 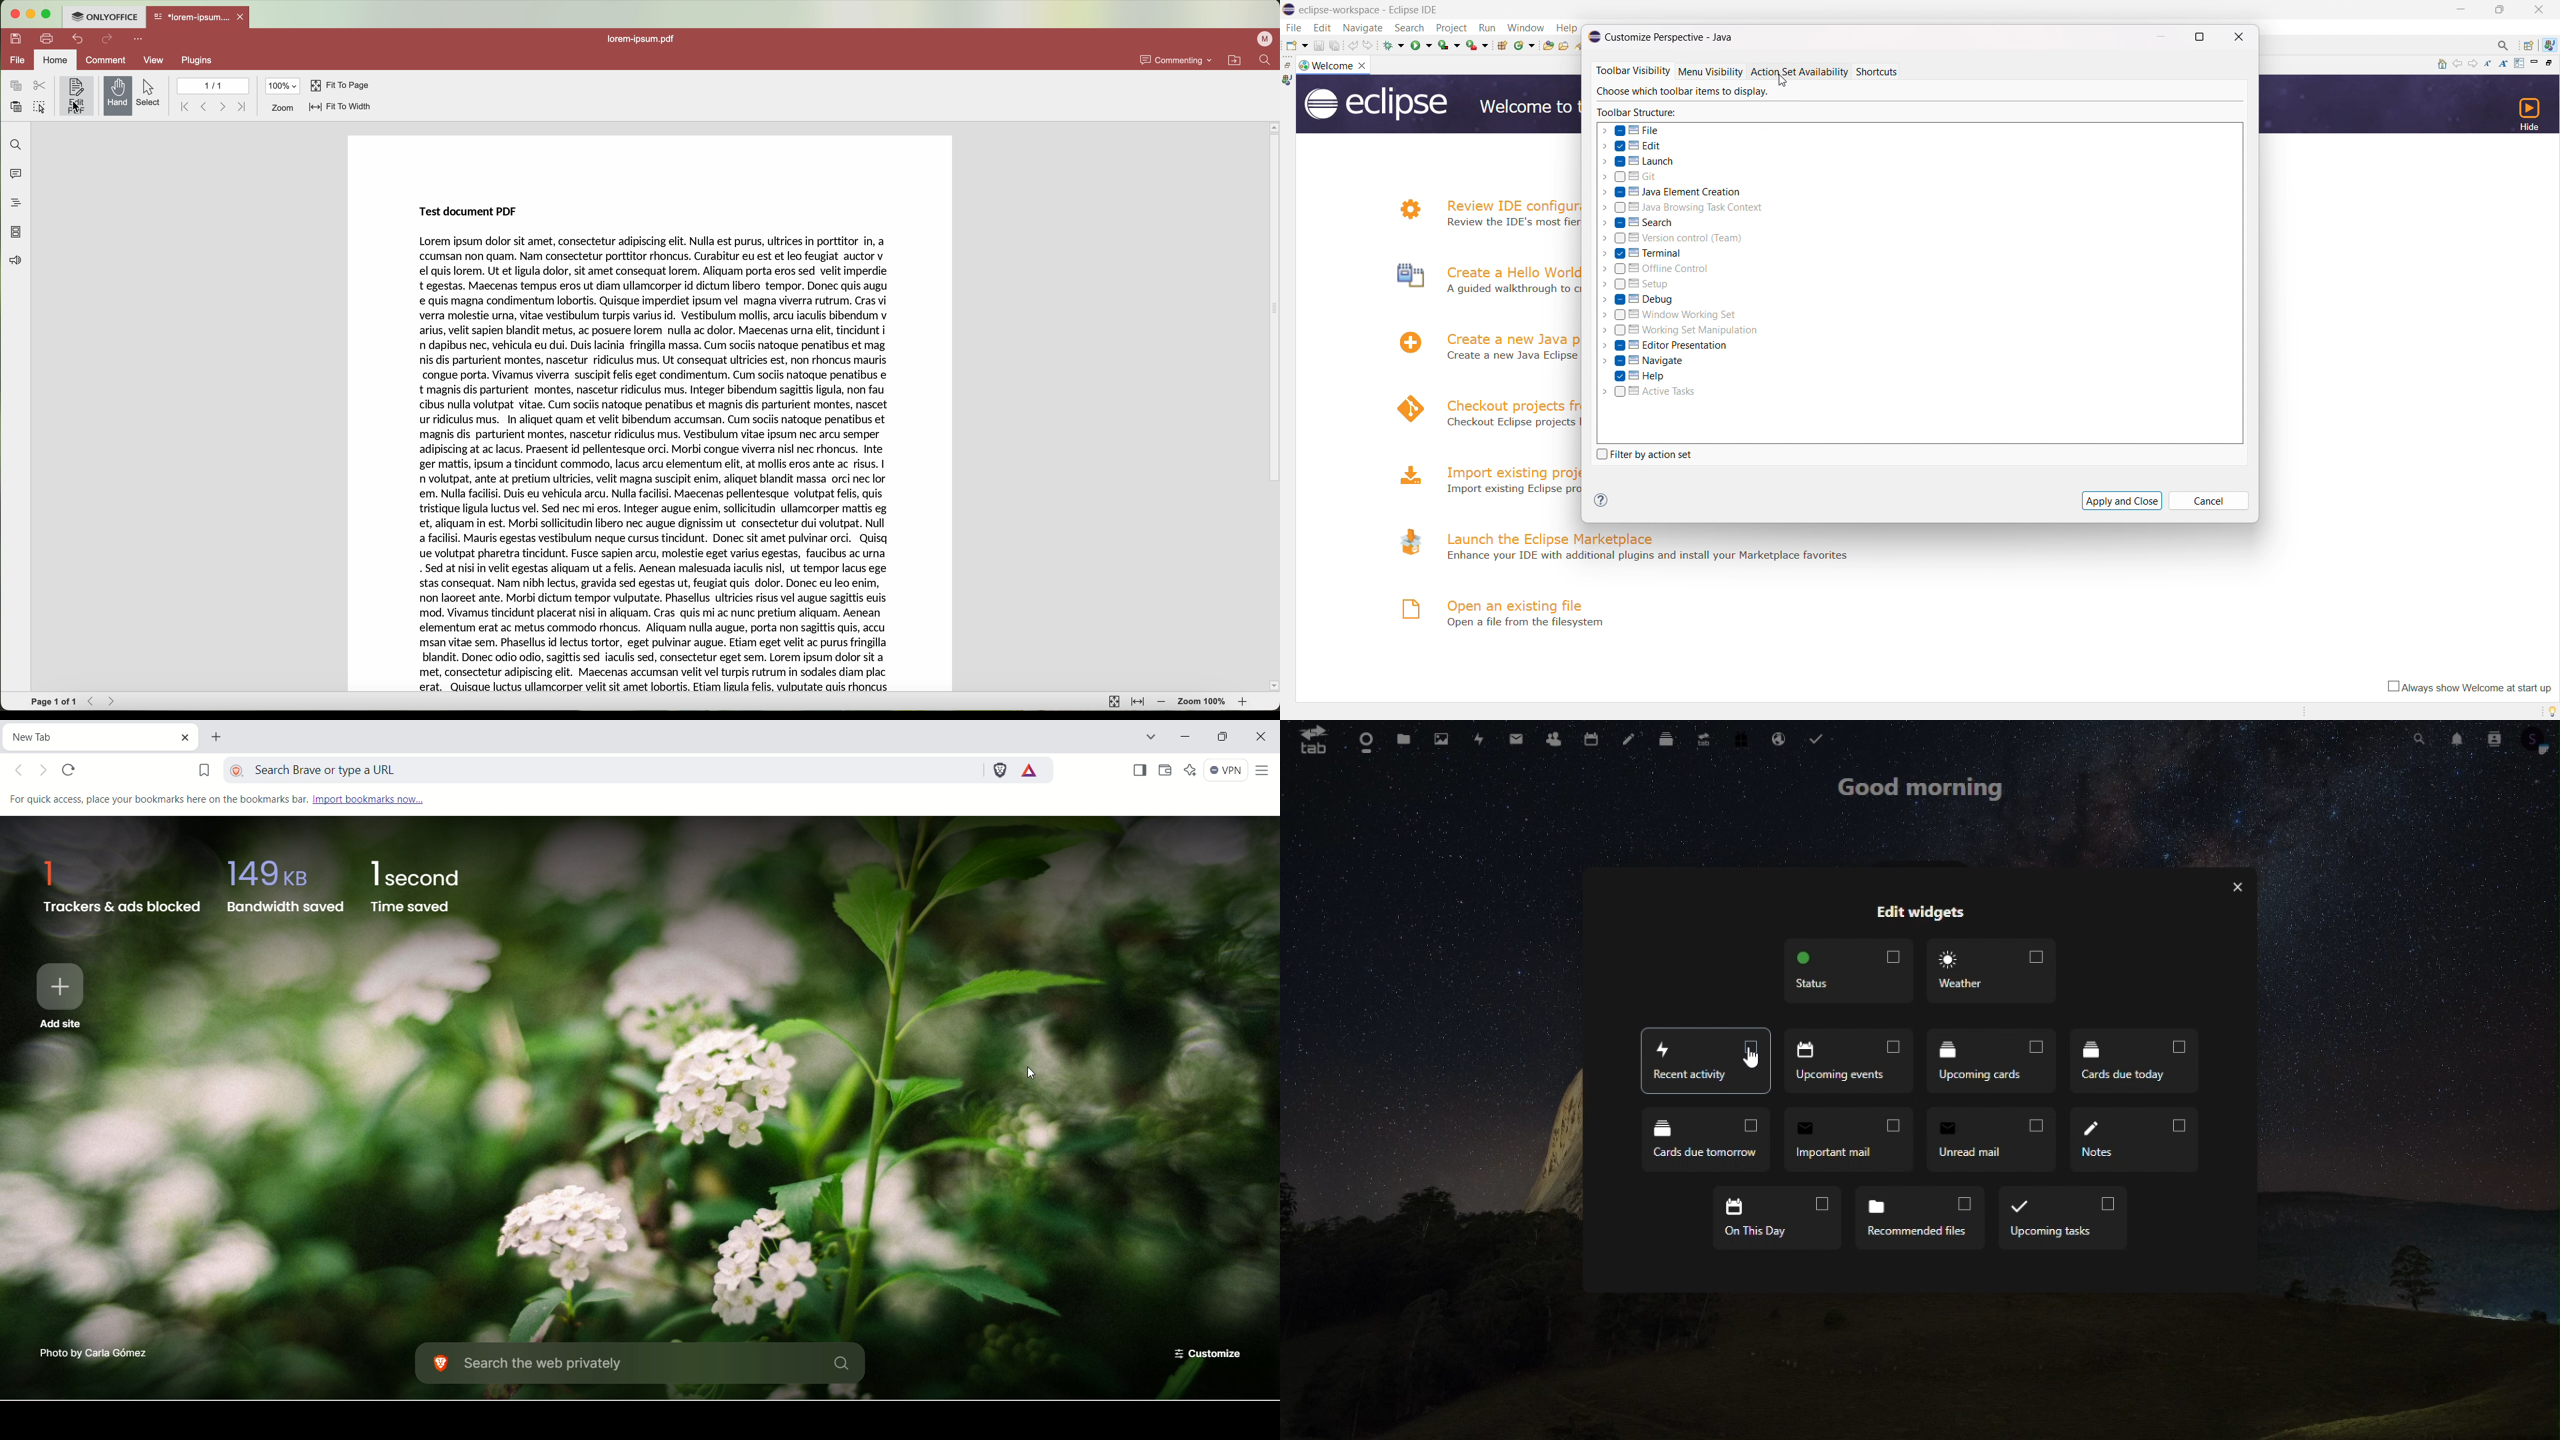 I want to click on logo, so click(x=1303, y=65).